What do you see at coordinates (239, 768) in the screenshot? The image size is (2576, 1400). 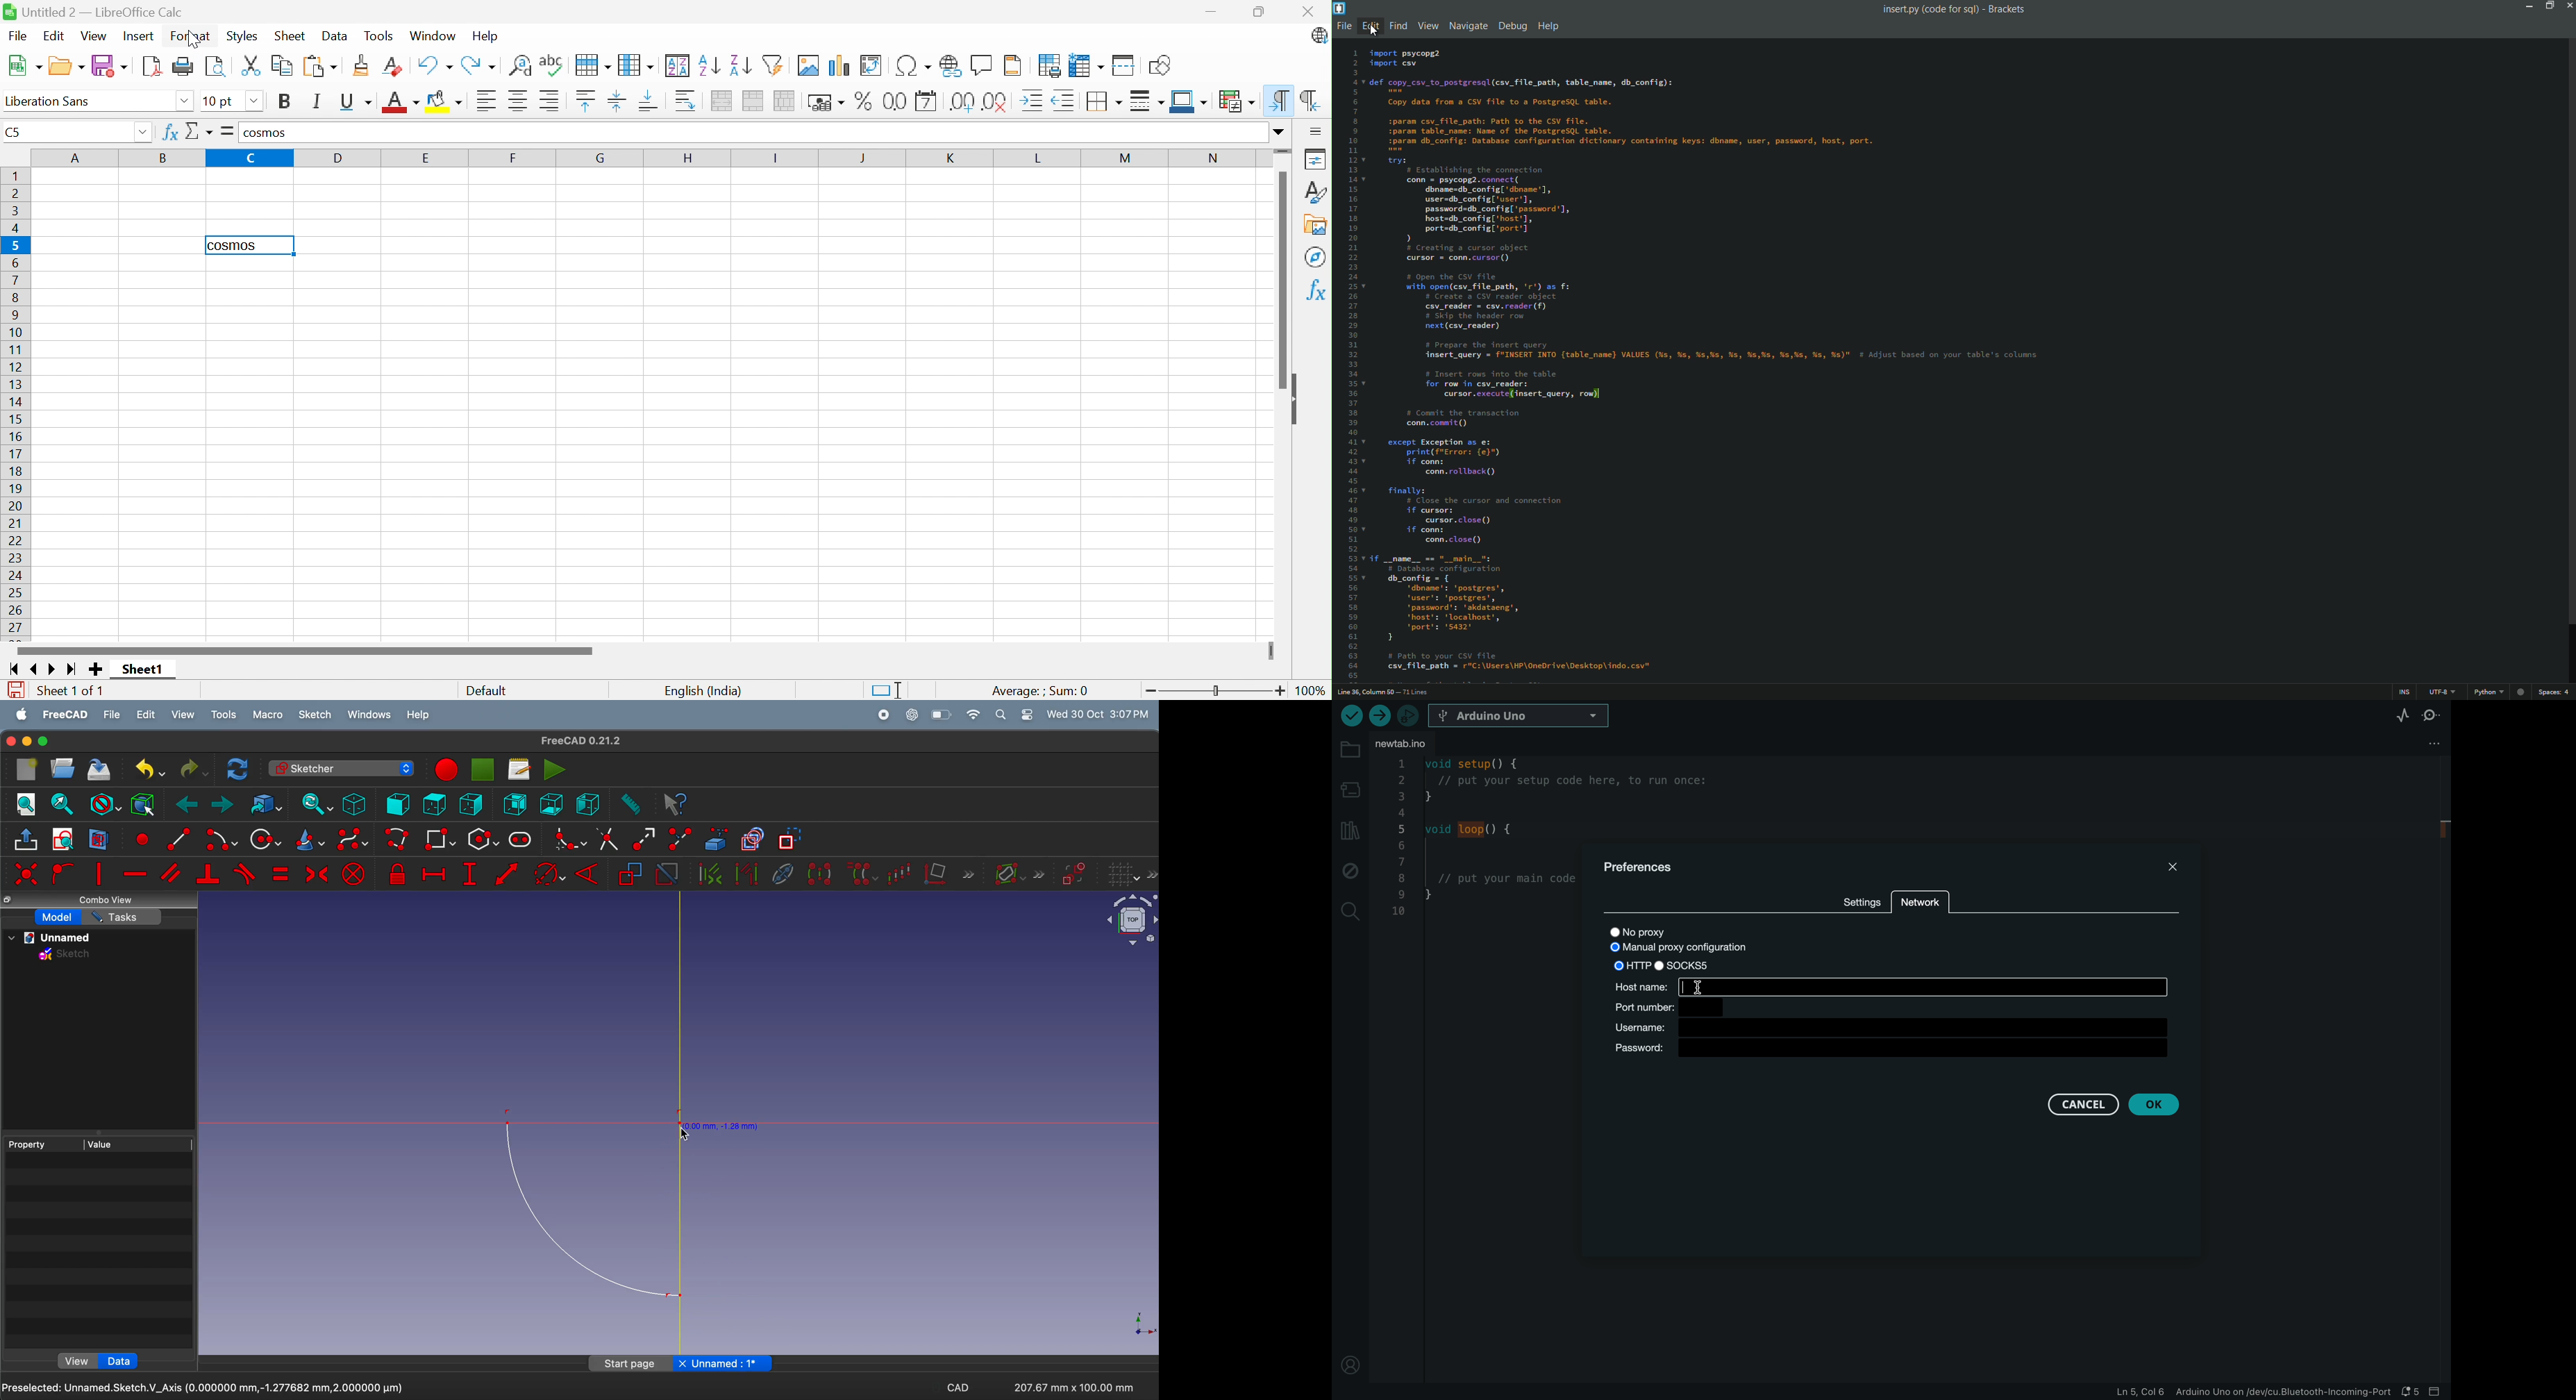 I see `refresh` at bounding box center [239, 768].